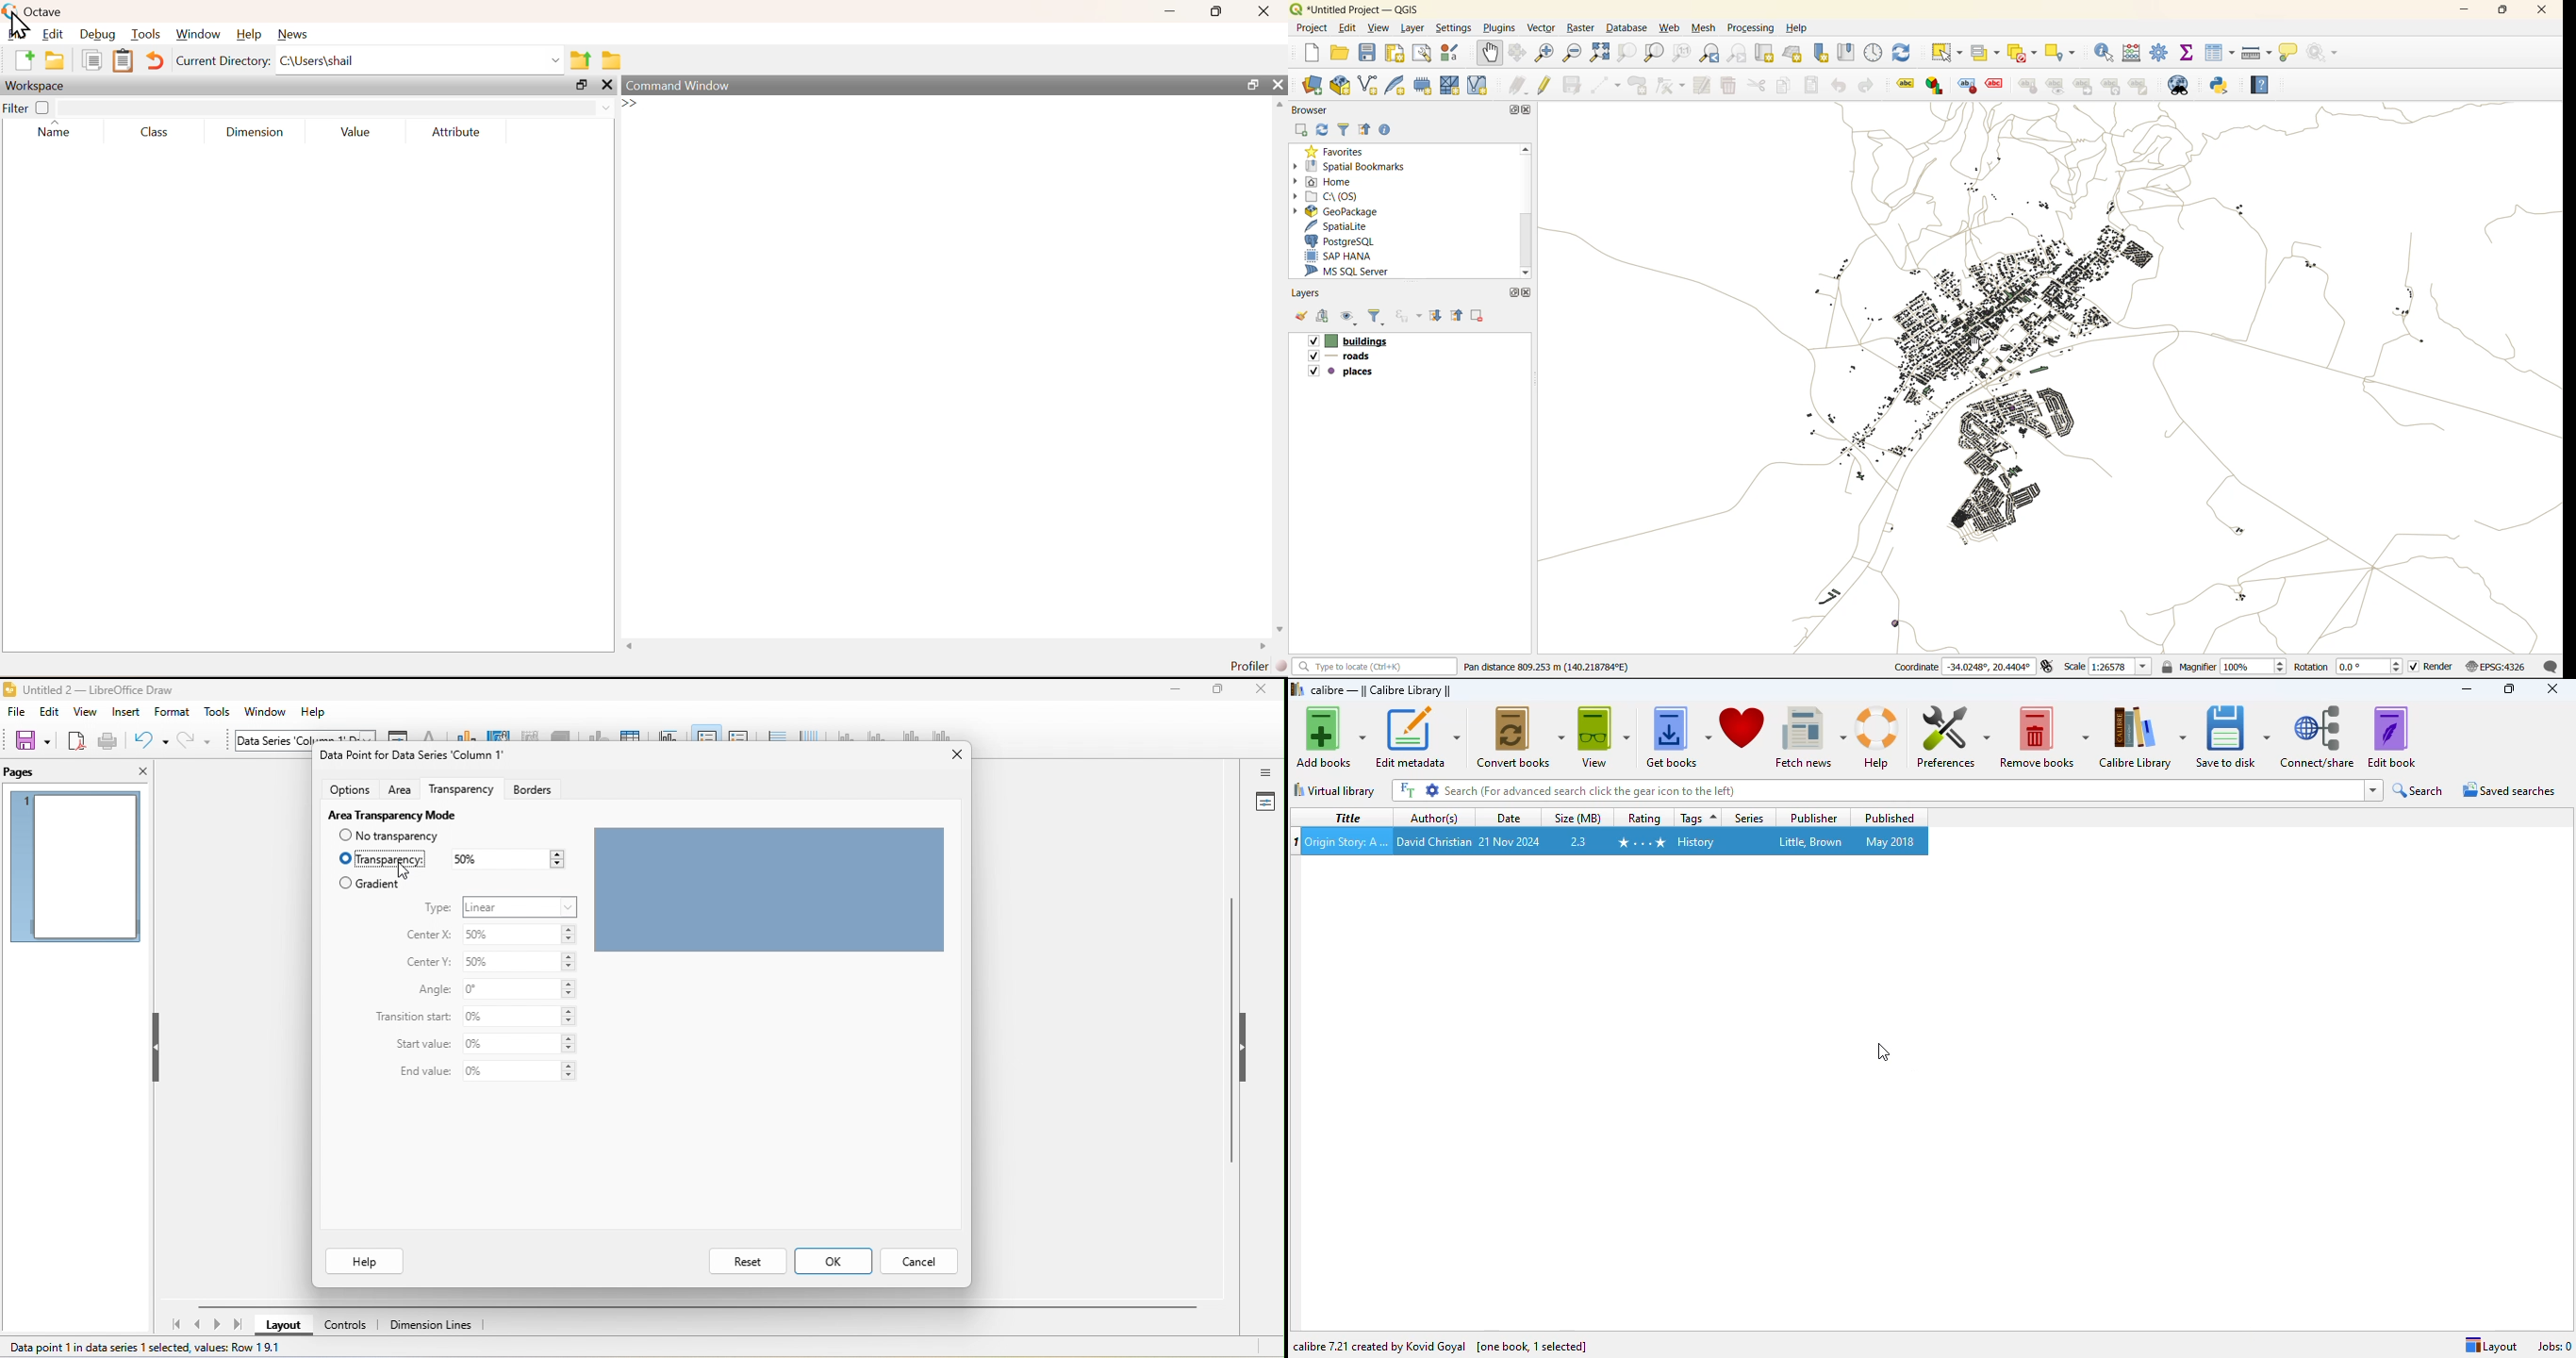 This screenshot has width=2576, height=1372. I want to click on vertical scroll bar, so click(1232, 1036).